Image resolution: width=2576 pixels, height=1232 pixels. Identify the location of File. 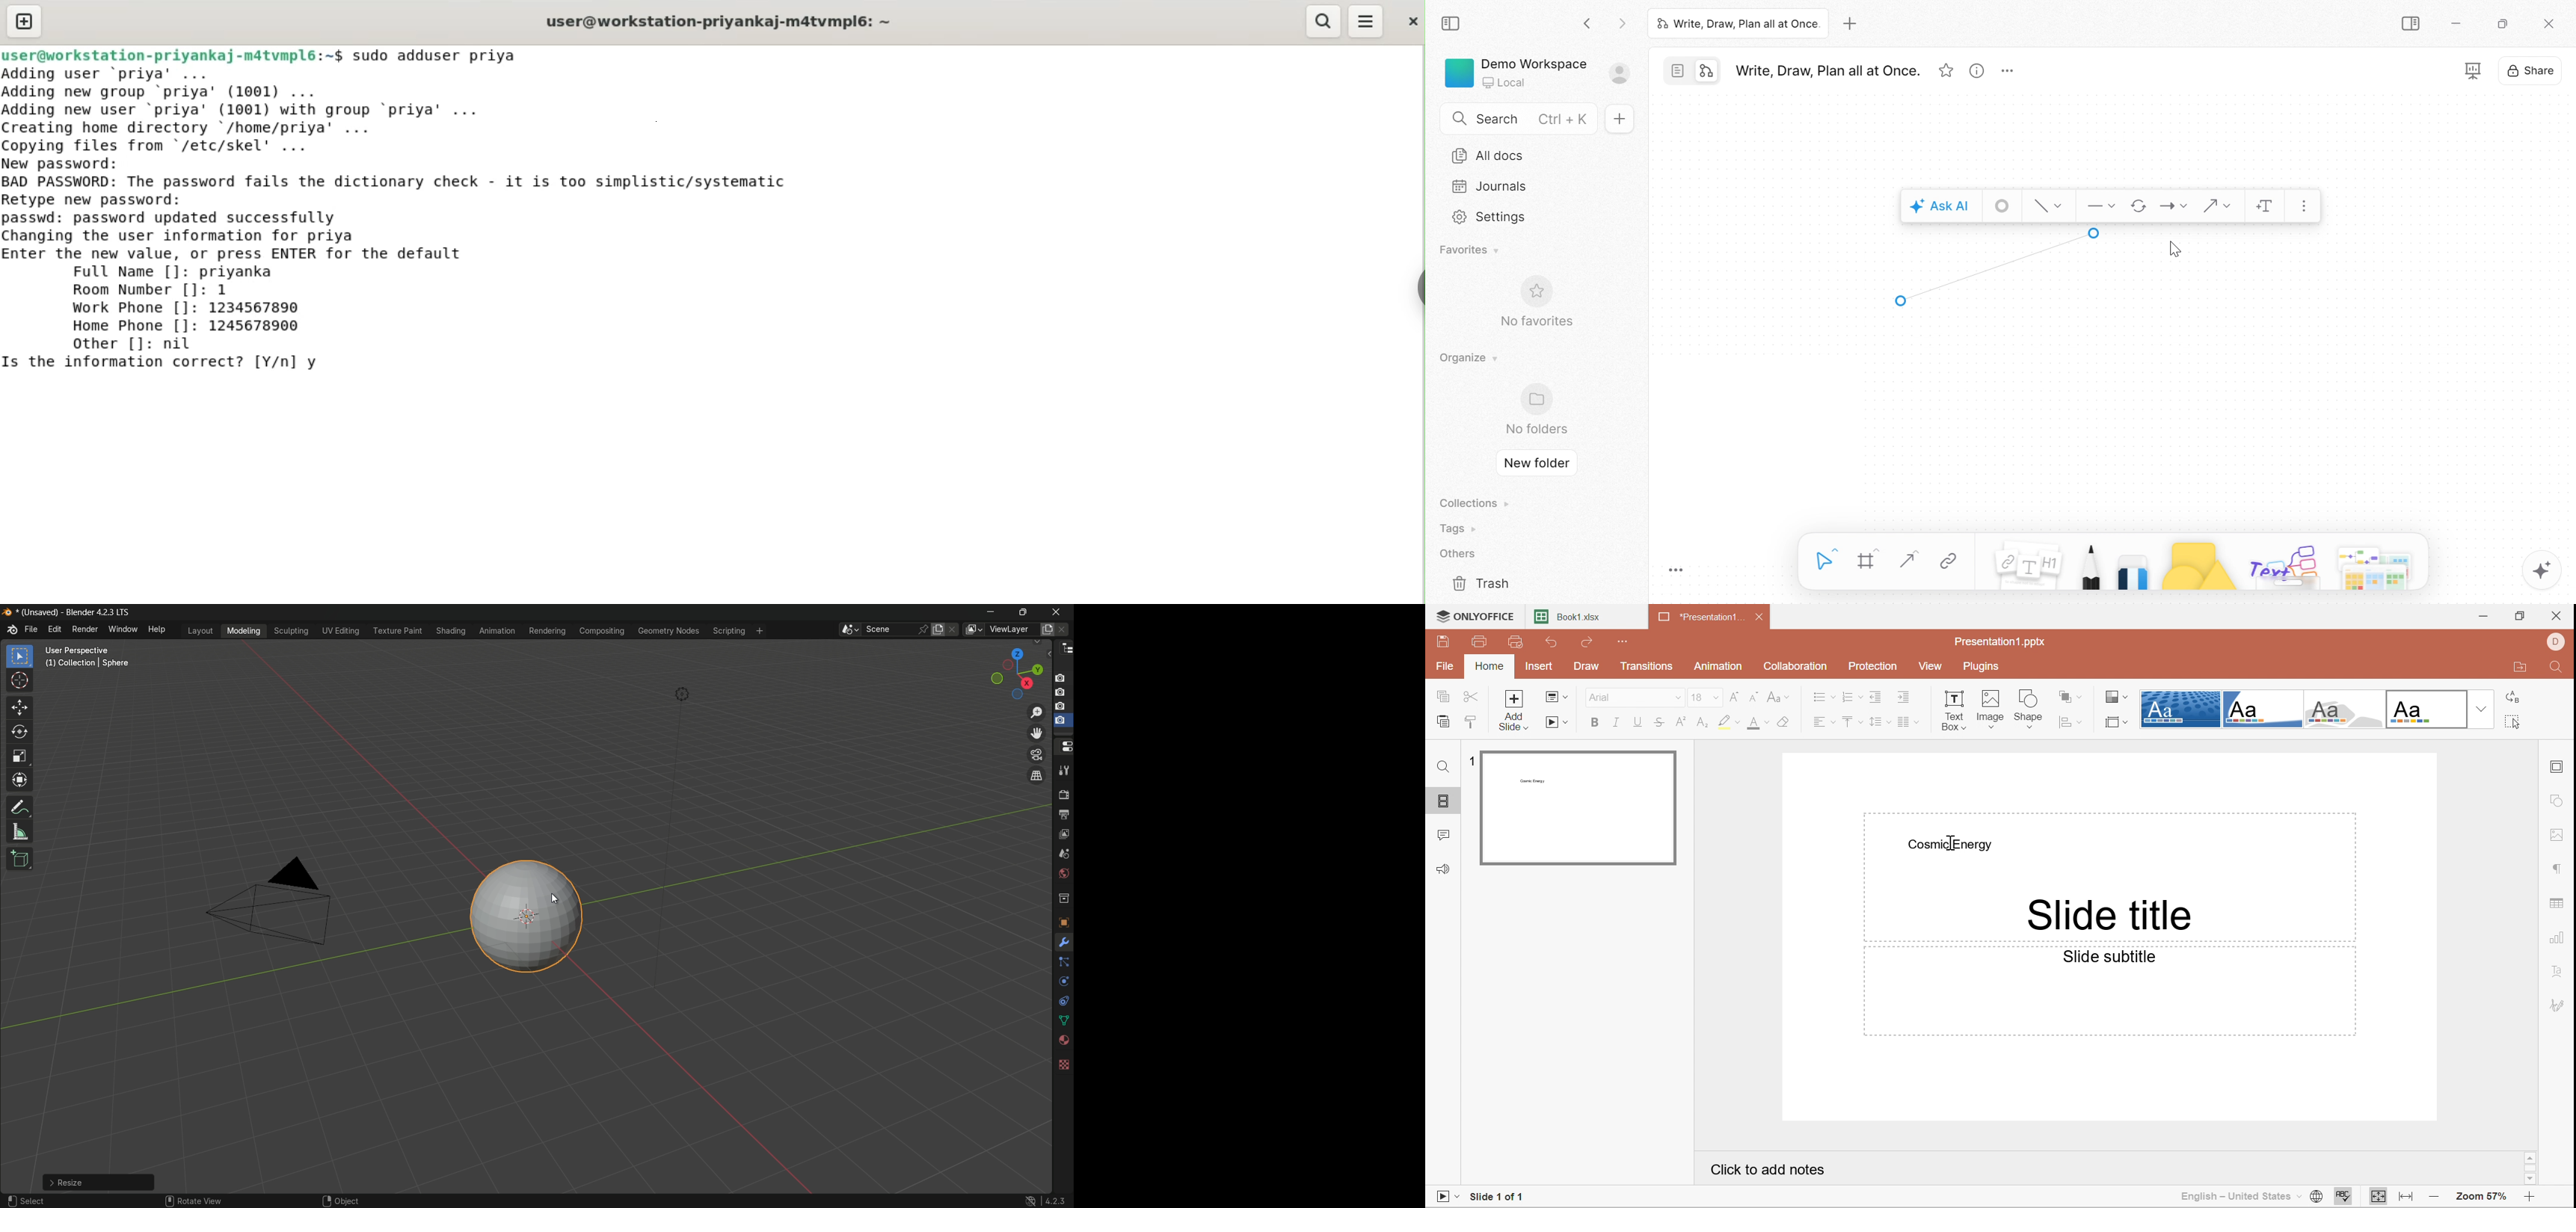
(1445, 667).